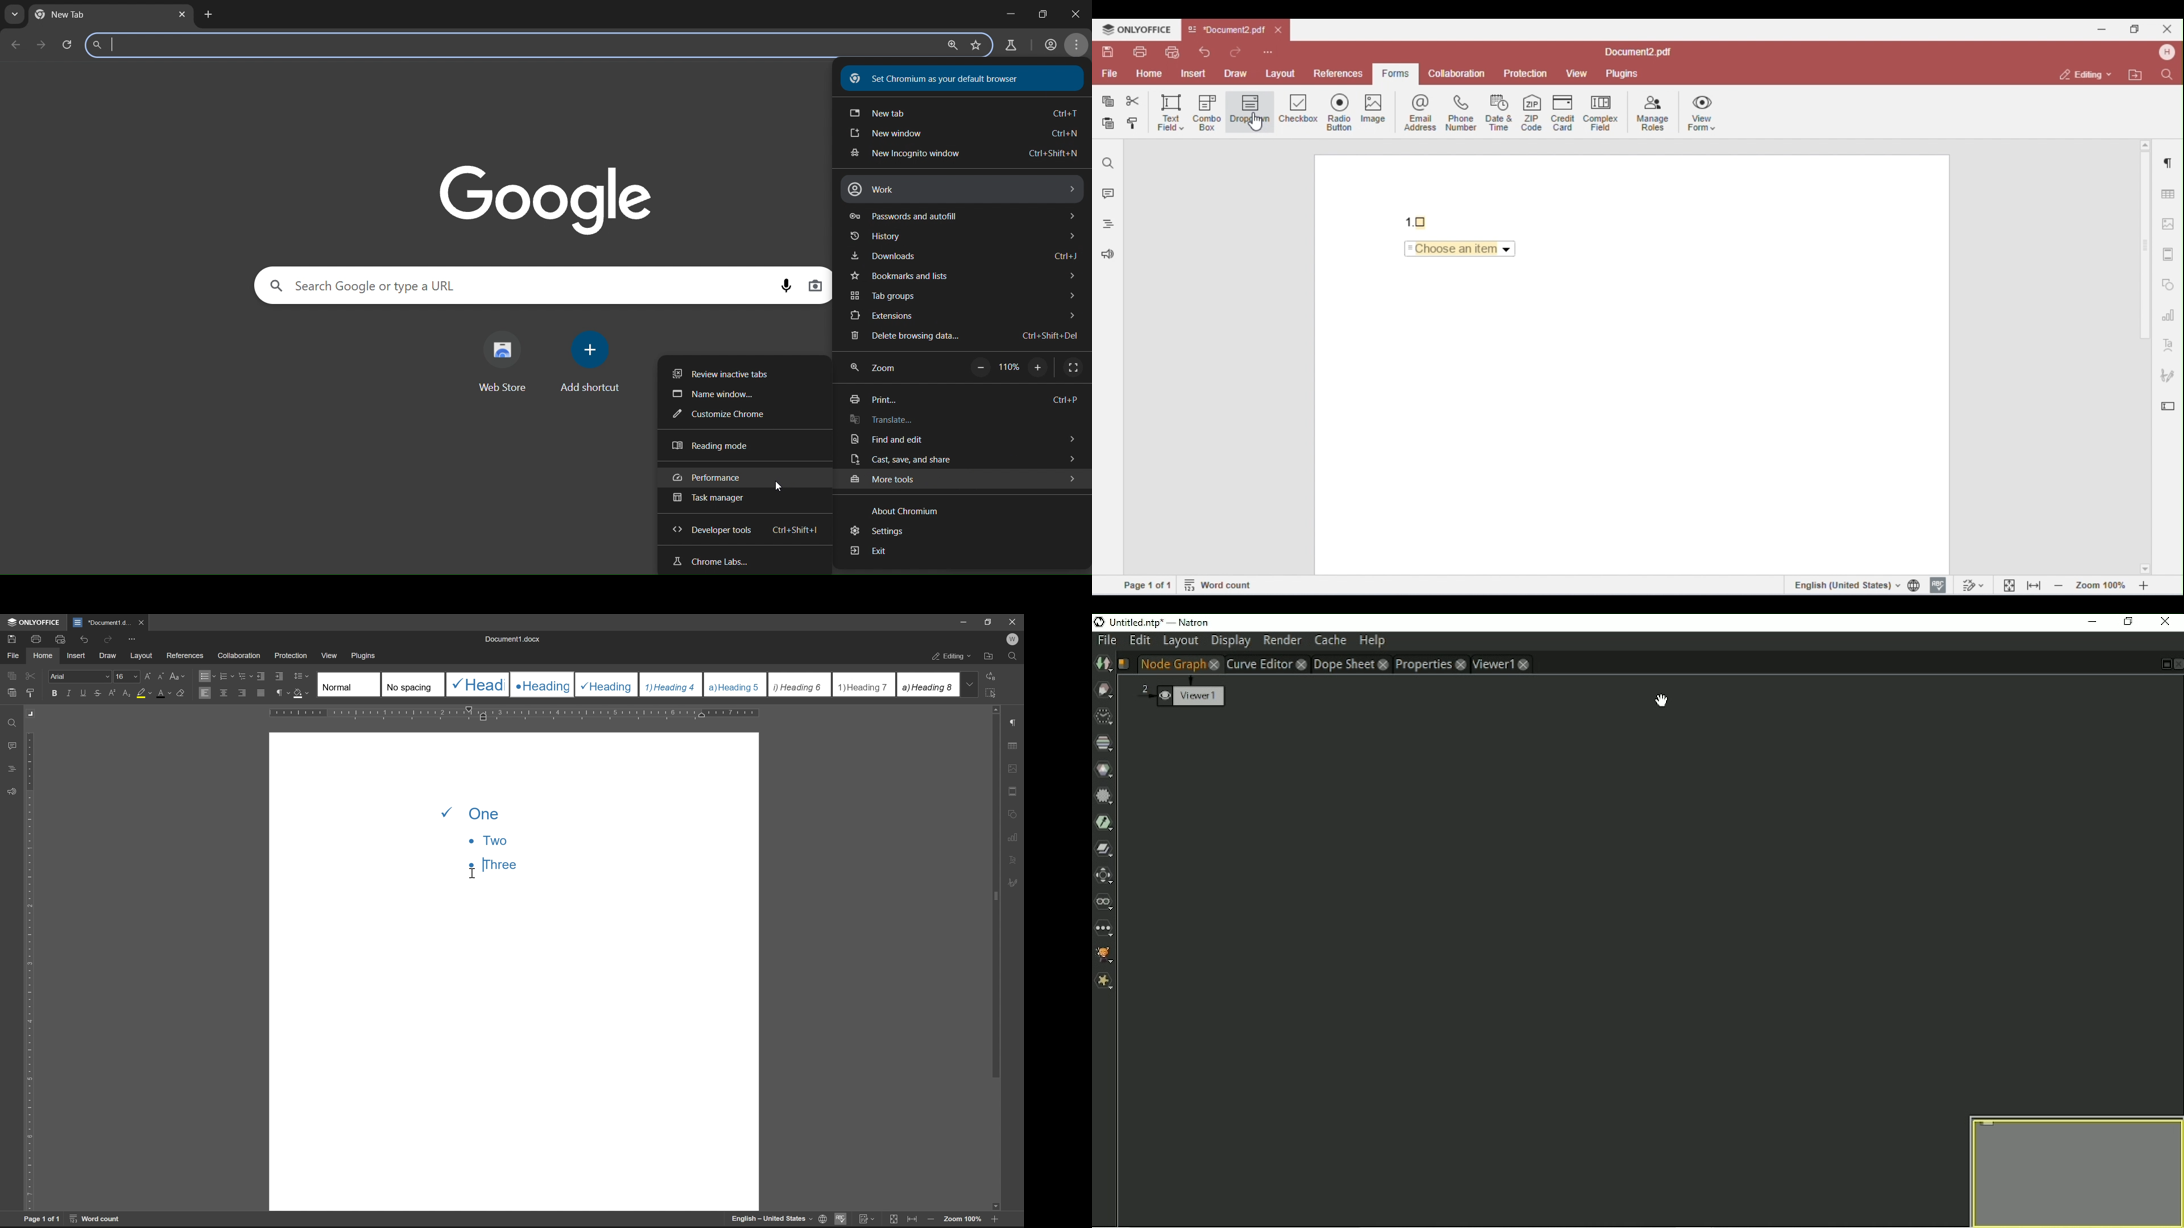 Image resolution: width=2184 pixels, height=1232 pixels. Describe the element at coordinates (840, 1218) in the screenshot. I see `spell checking` at that location.